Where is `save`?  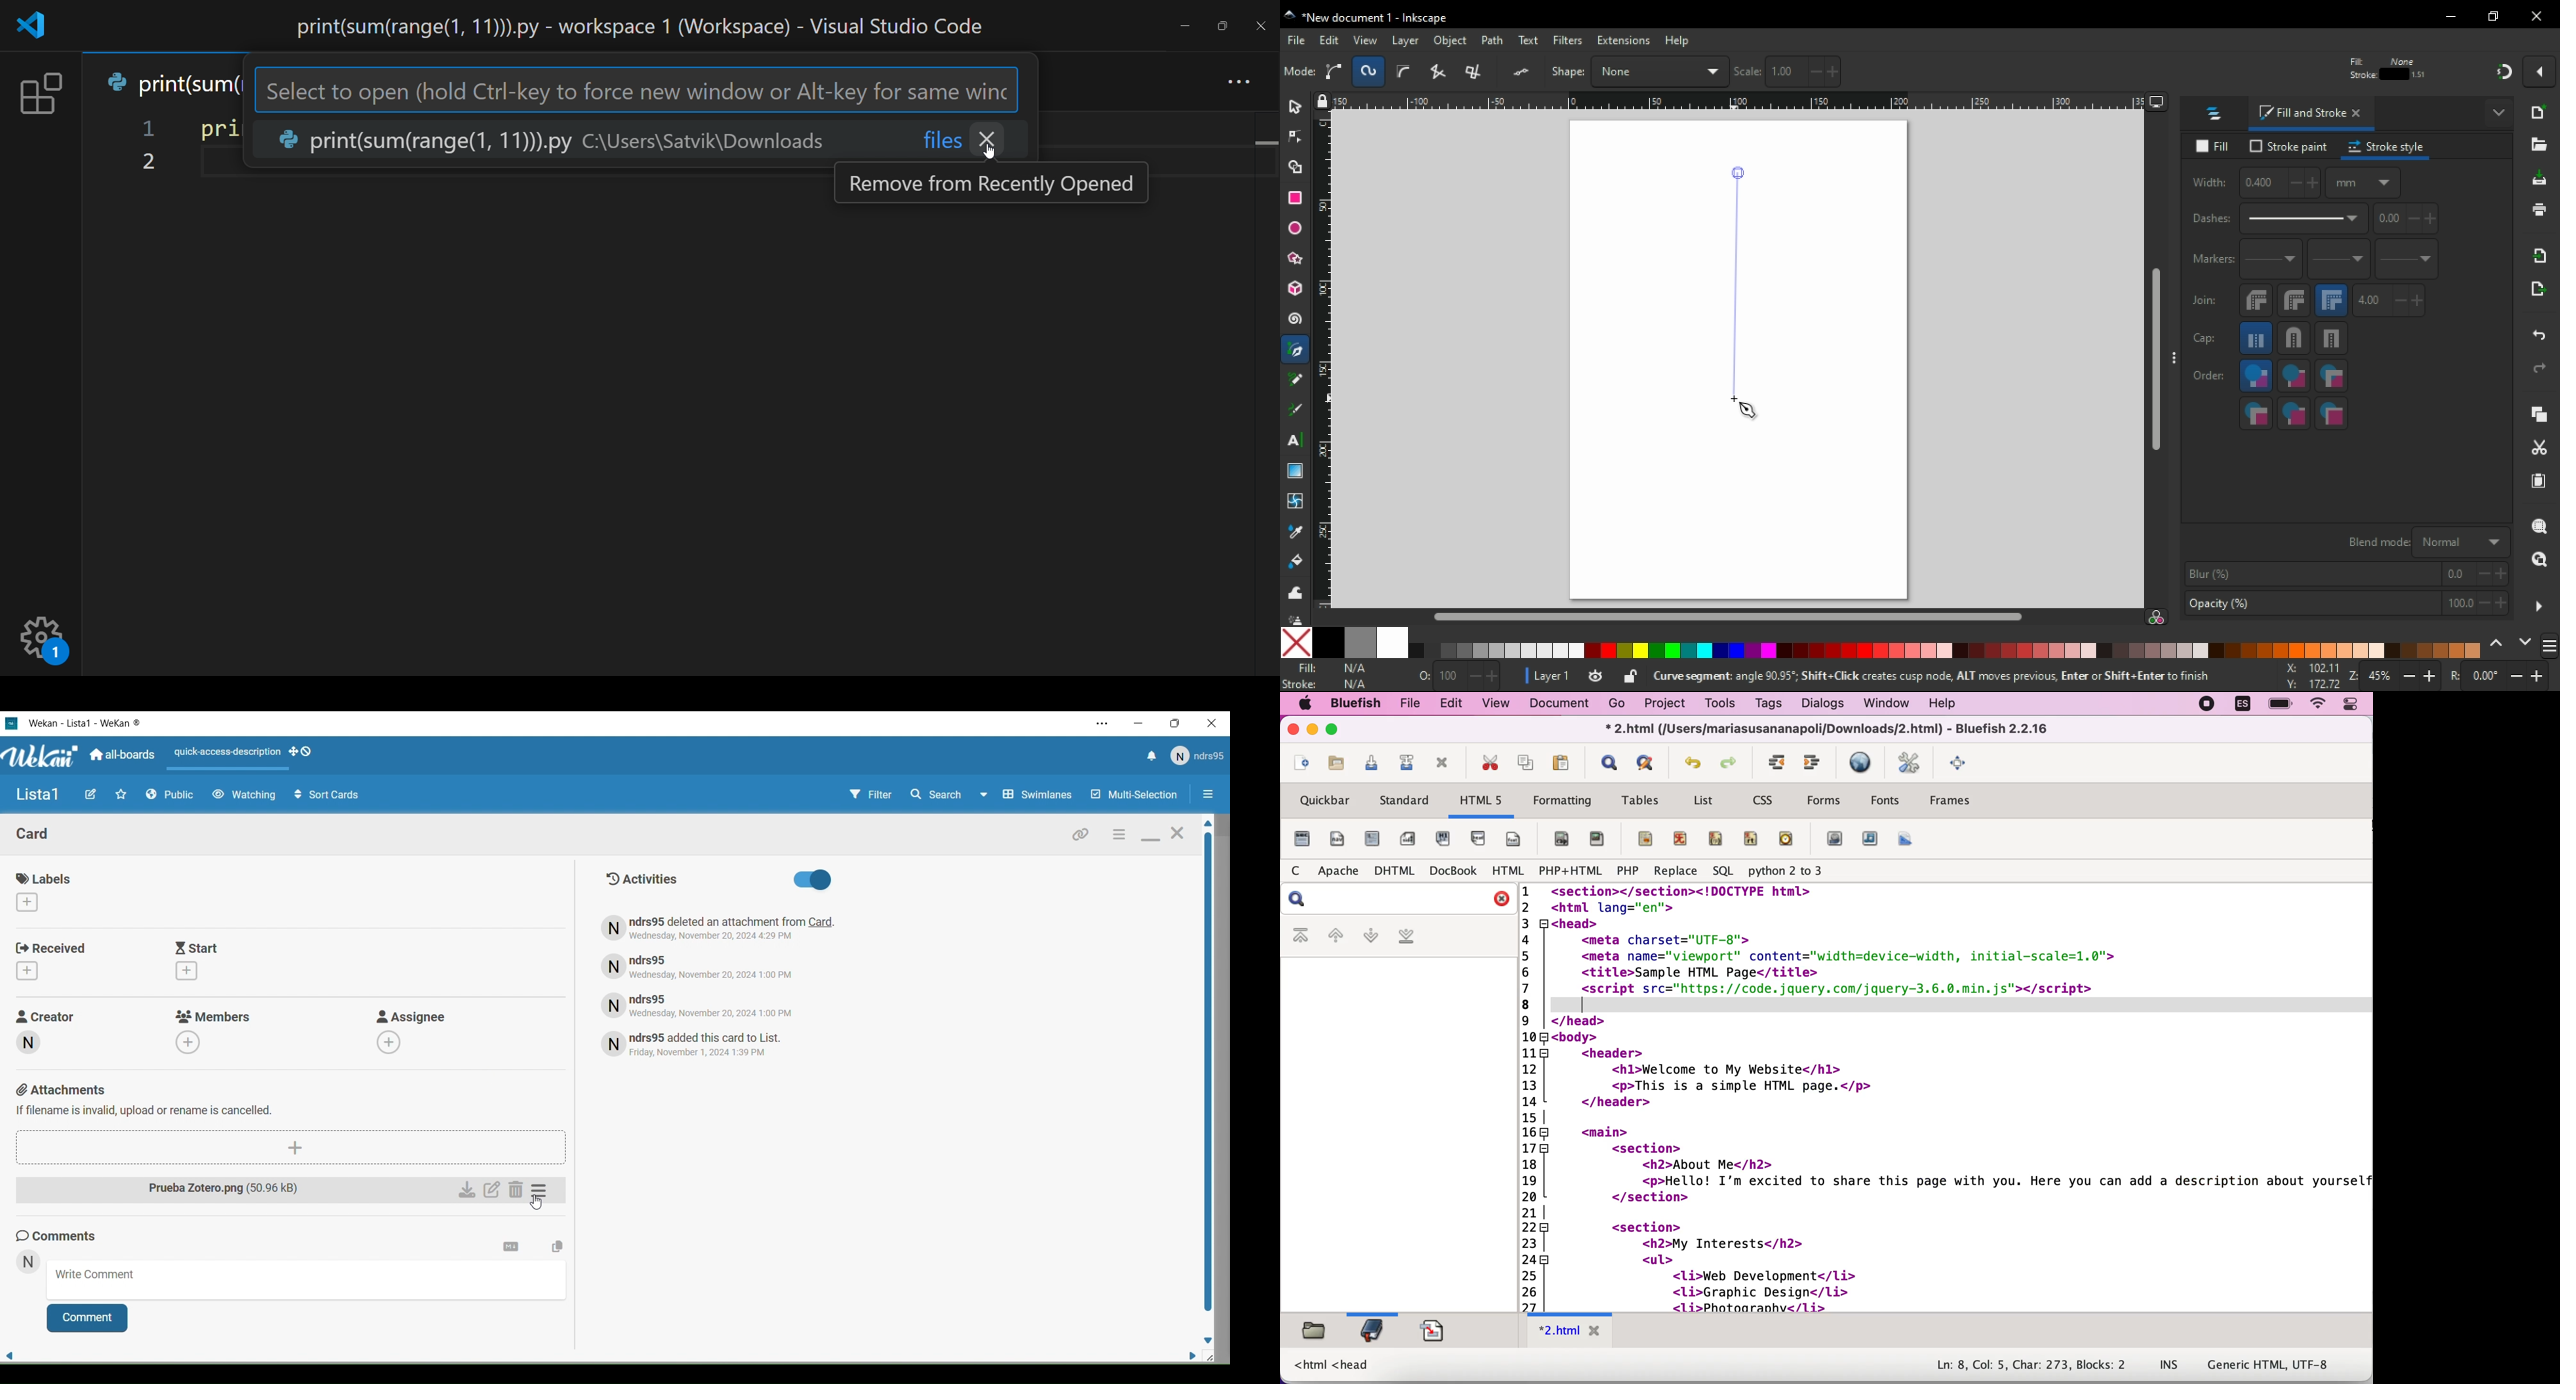
save is located at coordinates (1371, 763).